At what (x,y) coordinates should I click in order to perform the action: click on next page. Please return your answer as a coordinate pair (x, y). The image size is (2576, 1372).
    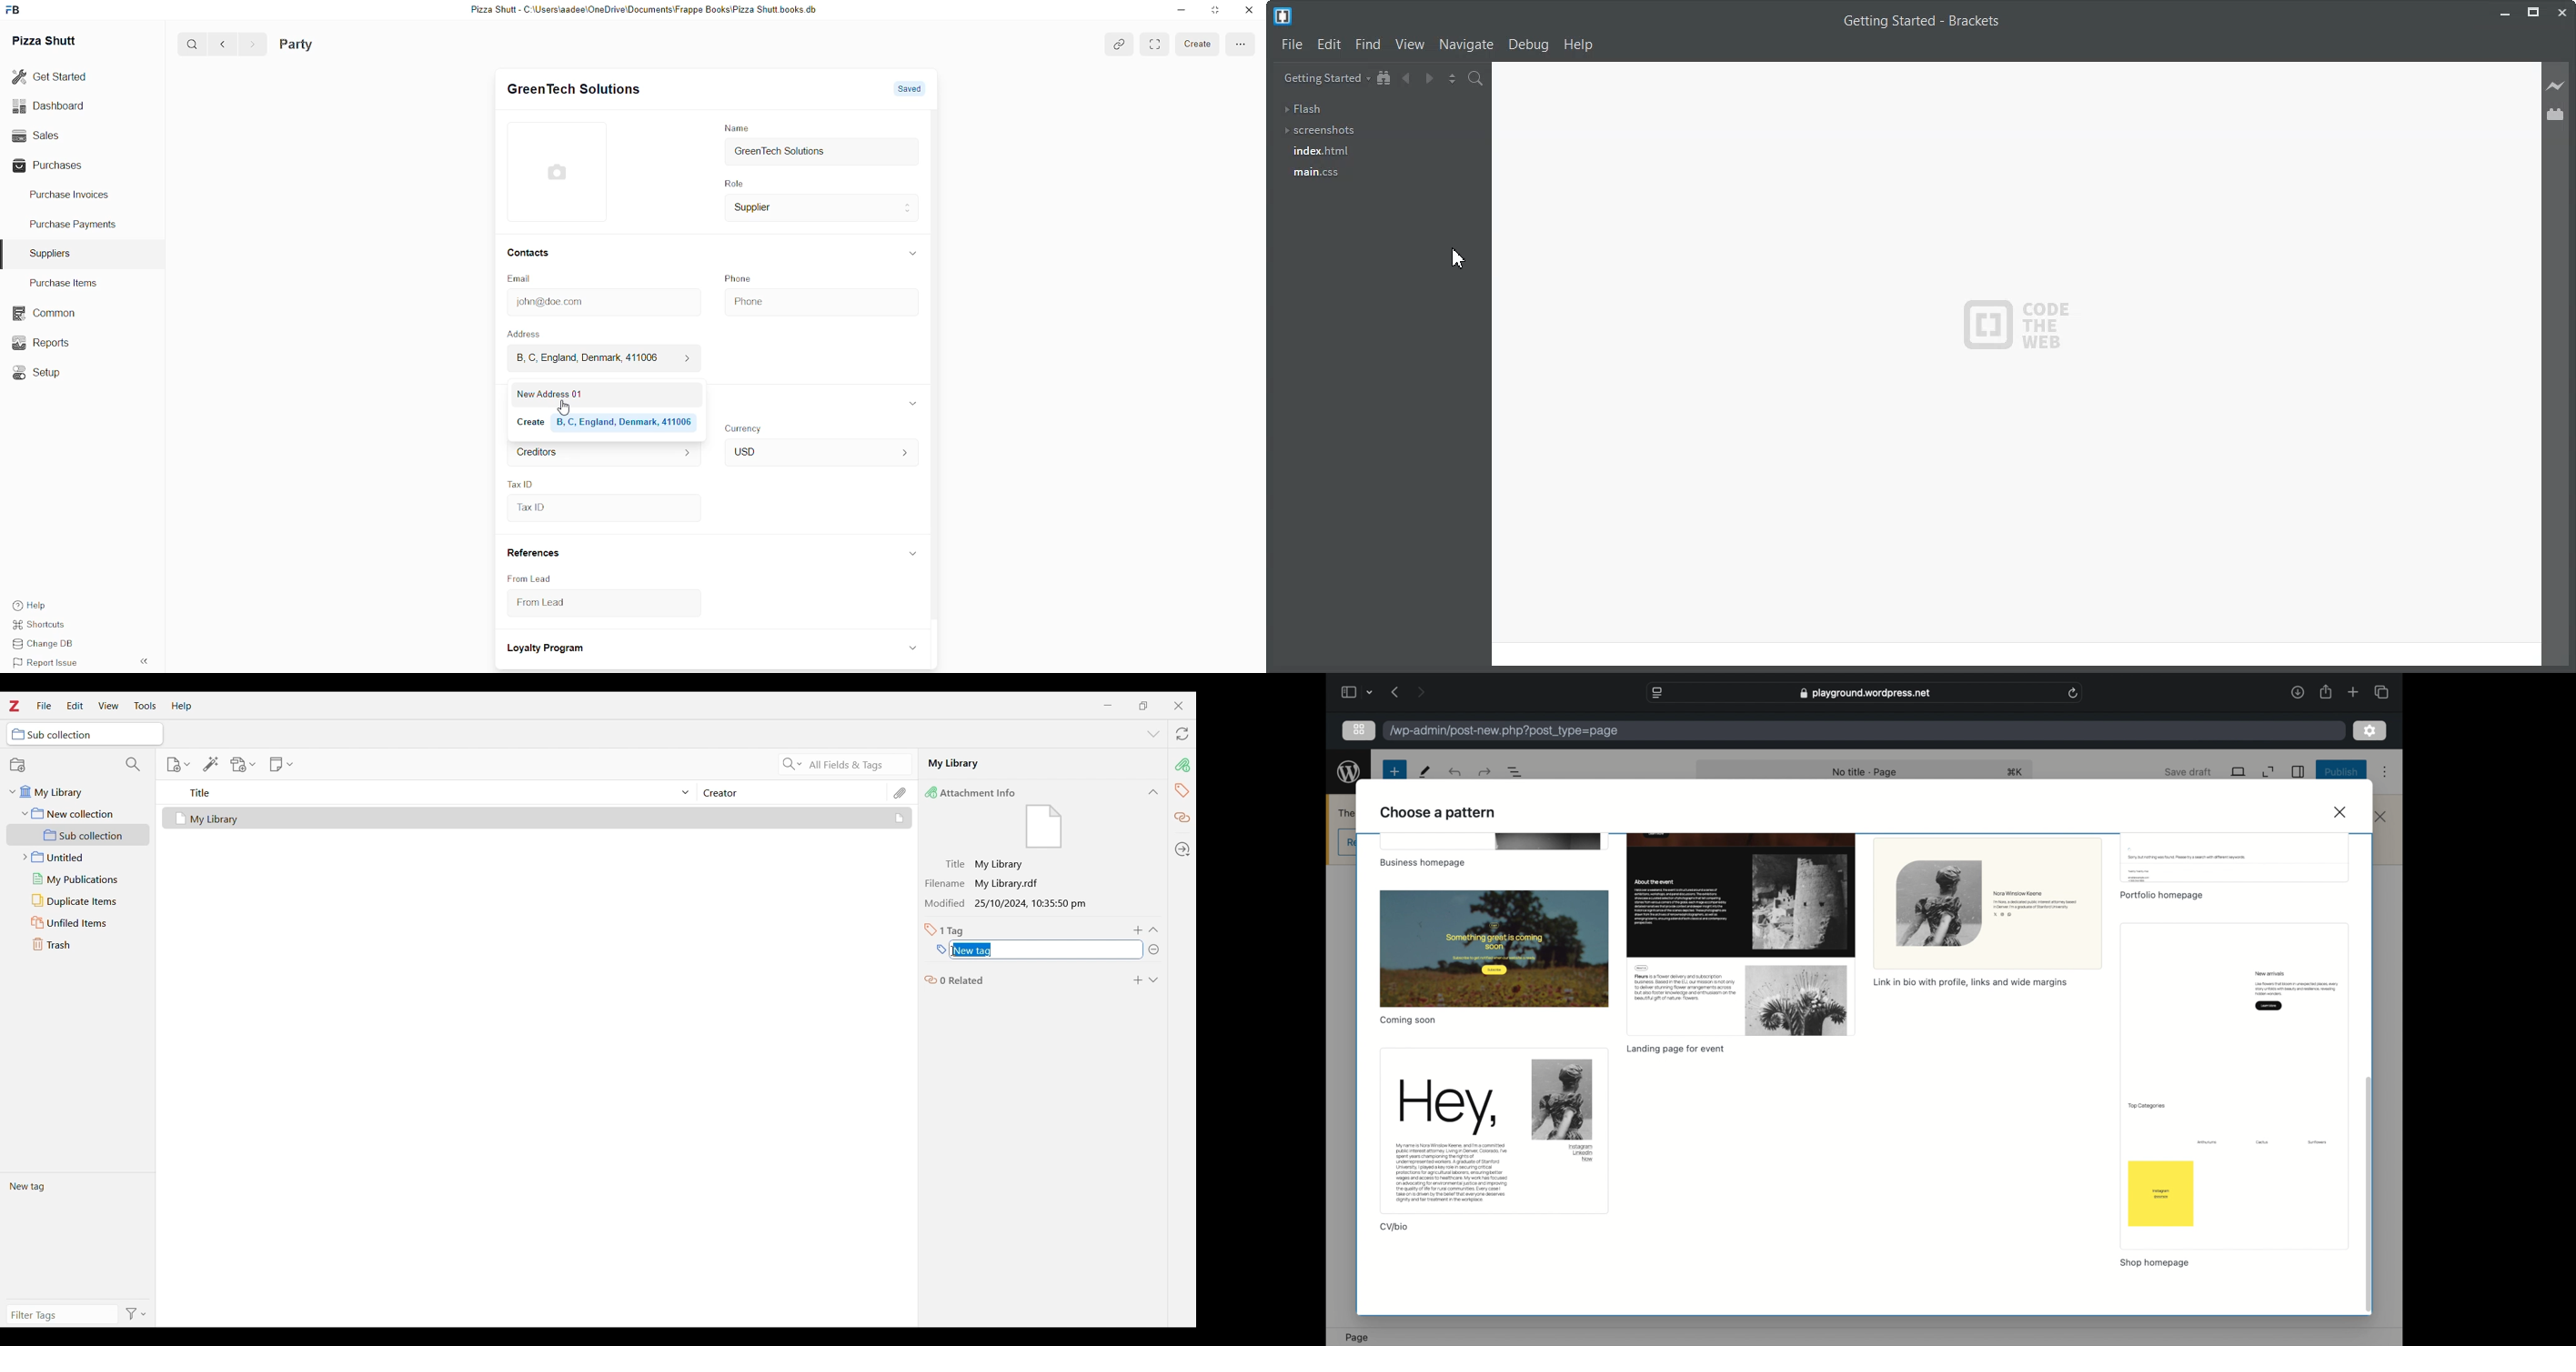
    Looking at the image, I should click on (1421, 692).